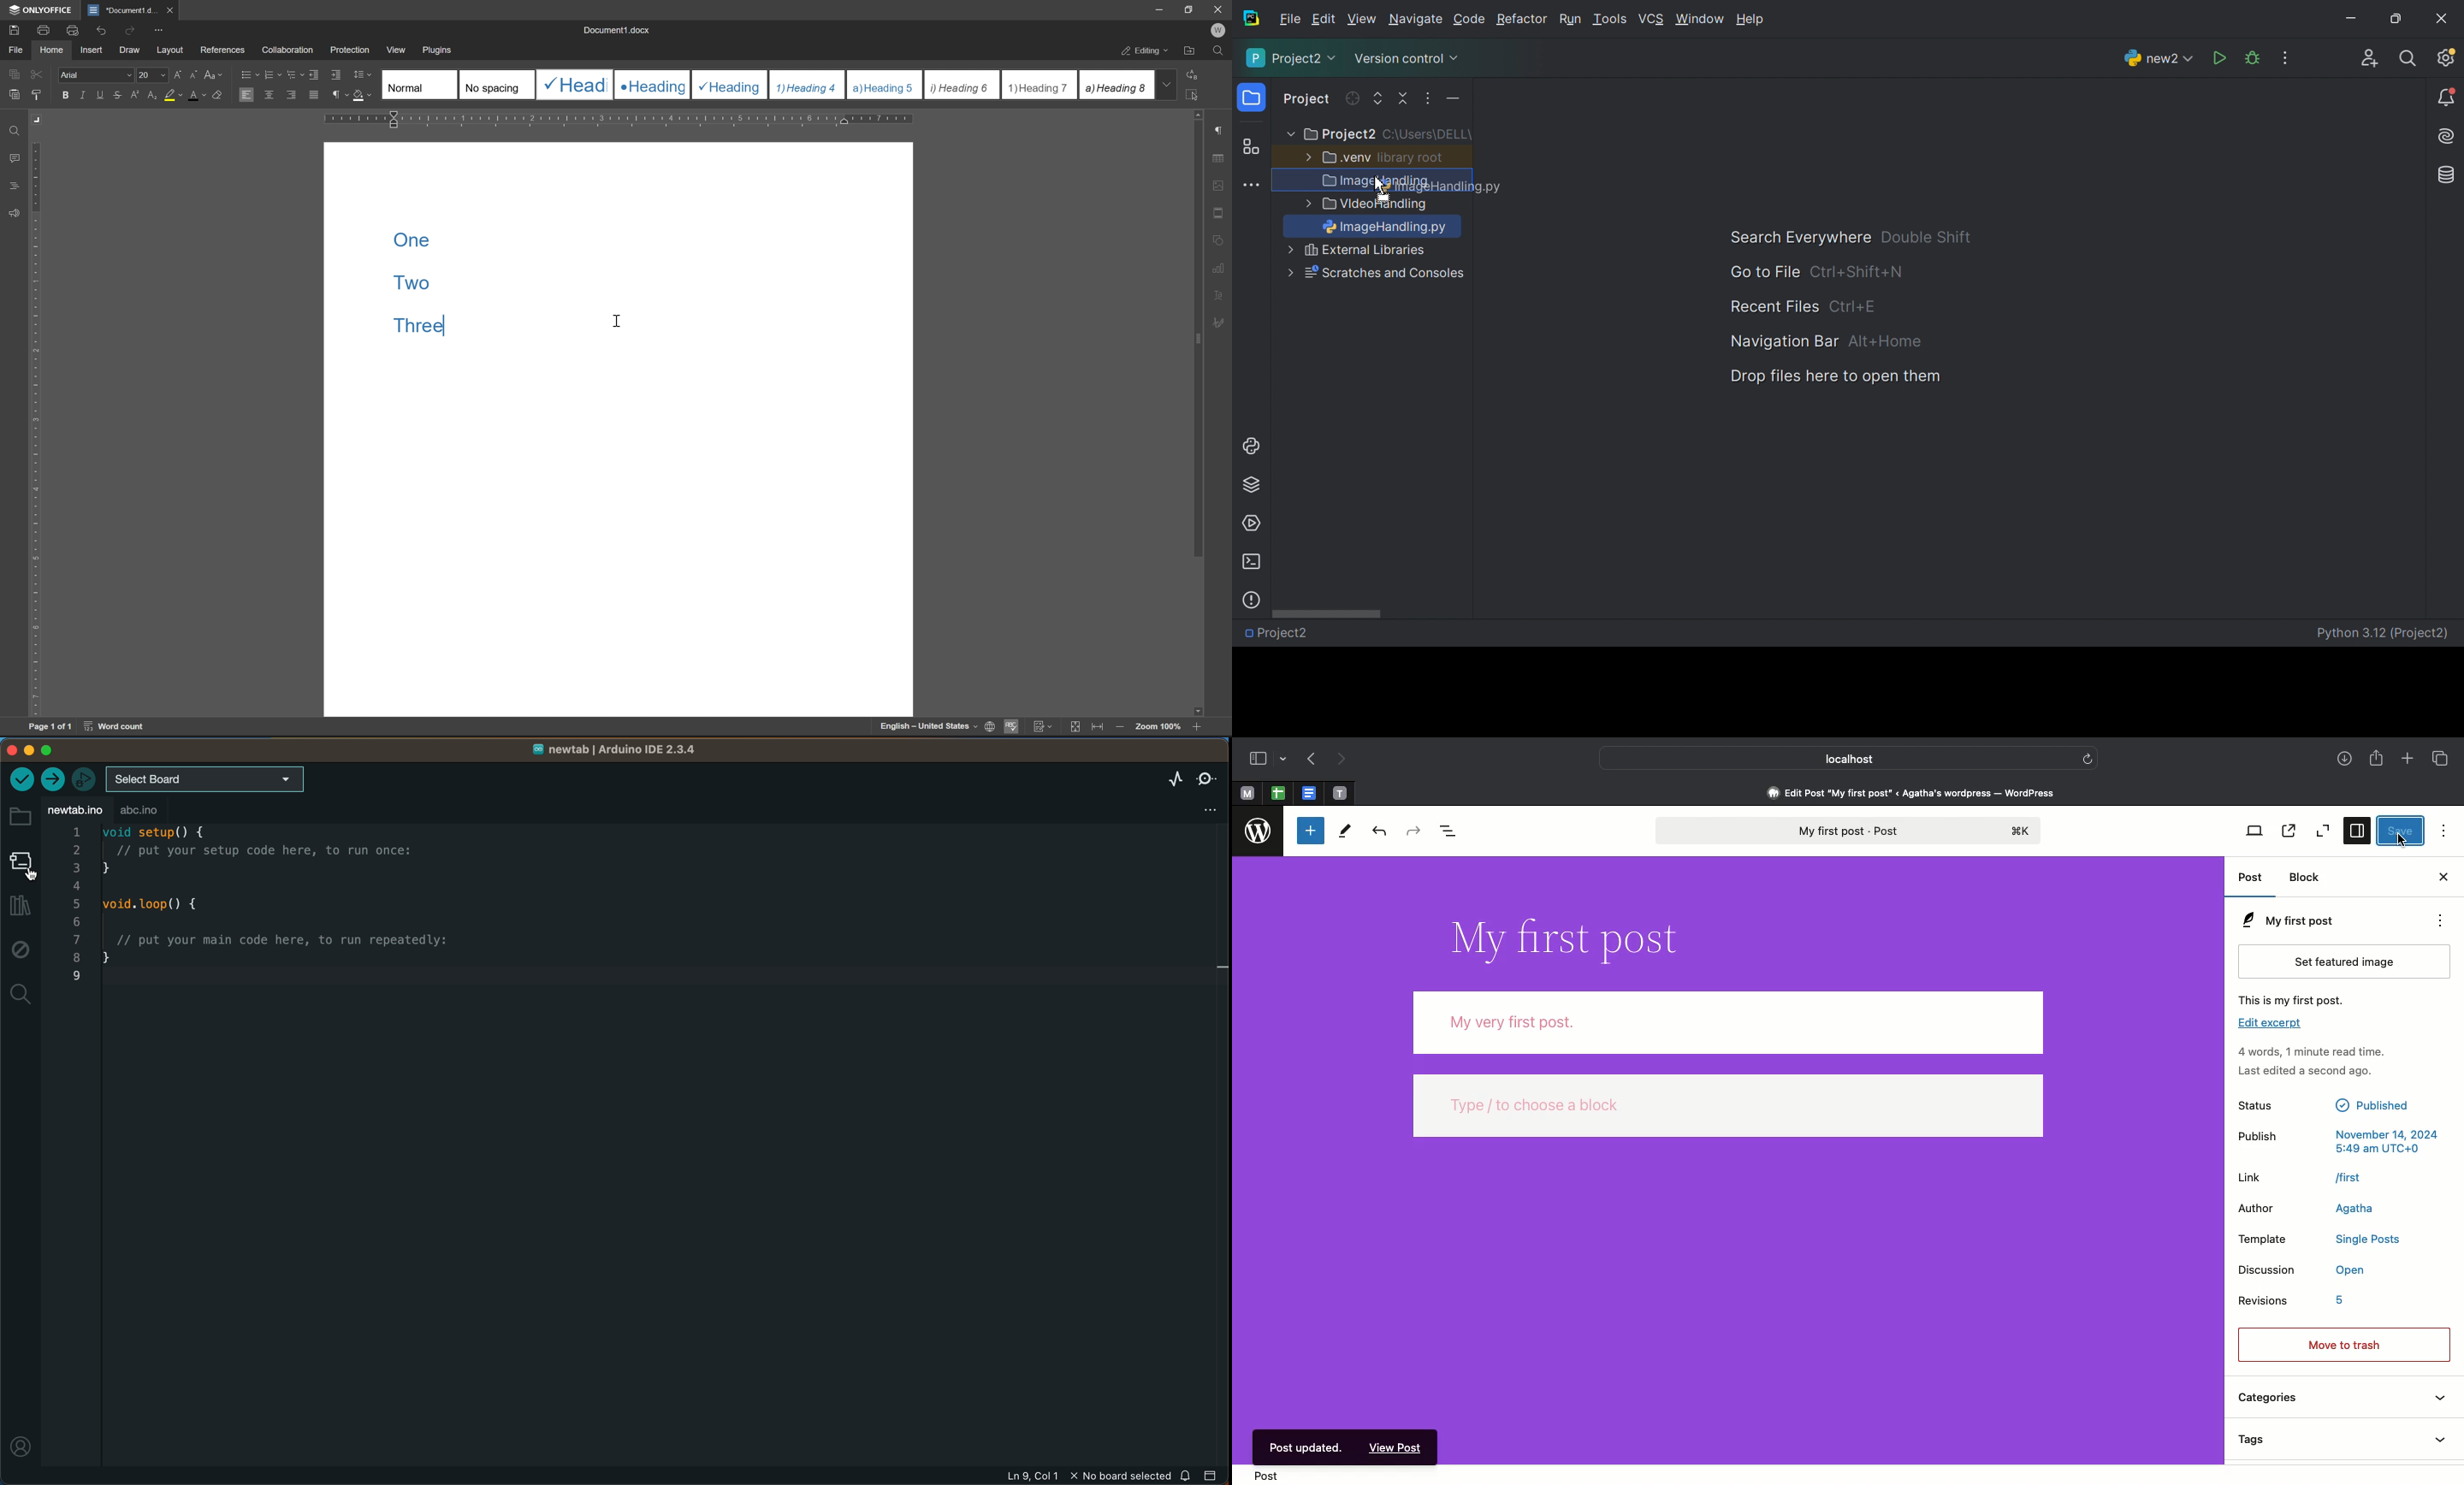 Image resolution: width=2464 pixels, height=1512 pixels. What do you see at coordinates (1346, 758) in the screenshot?
I see `Next page` at bounding box center [1346, 758].